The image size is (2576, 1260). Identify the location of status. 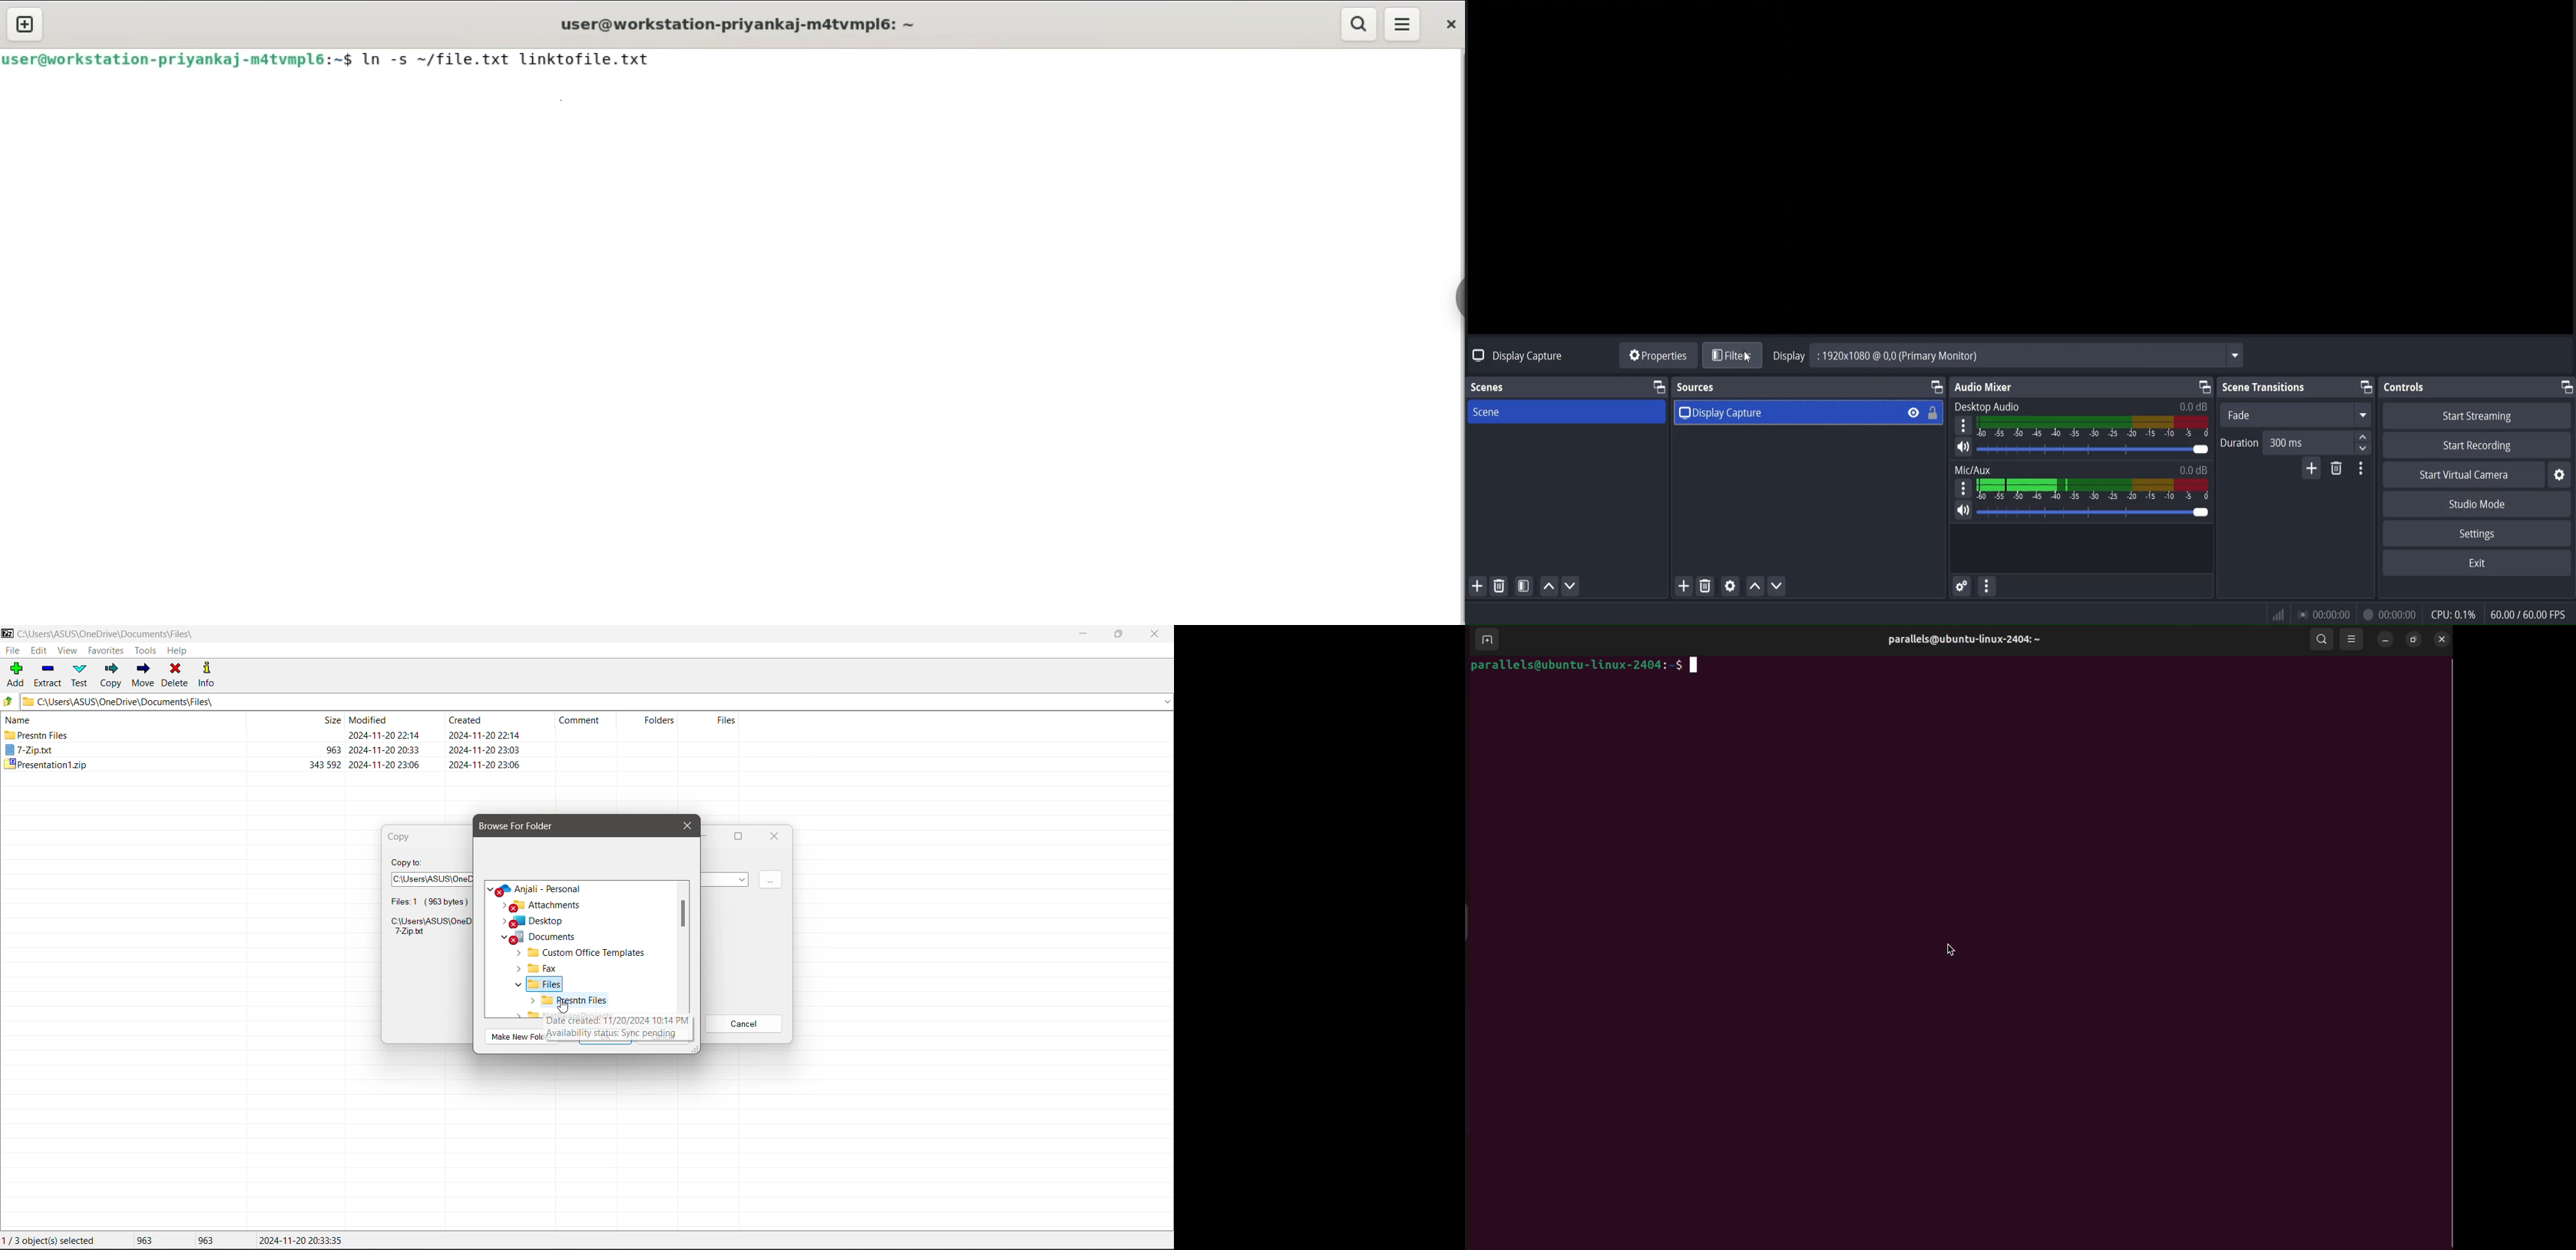
(2321, 612).